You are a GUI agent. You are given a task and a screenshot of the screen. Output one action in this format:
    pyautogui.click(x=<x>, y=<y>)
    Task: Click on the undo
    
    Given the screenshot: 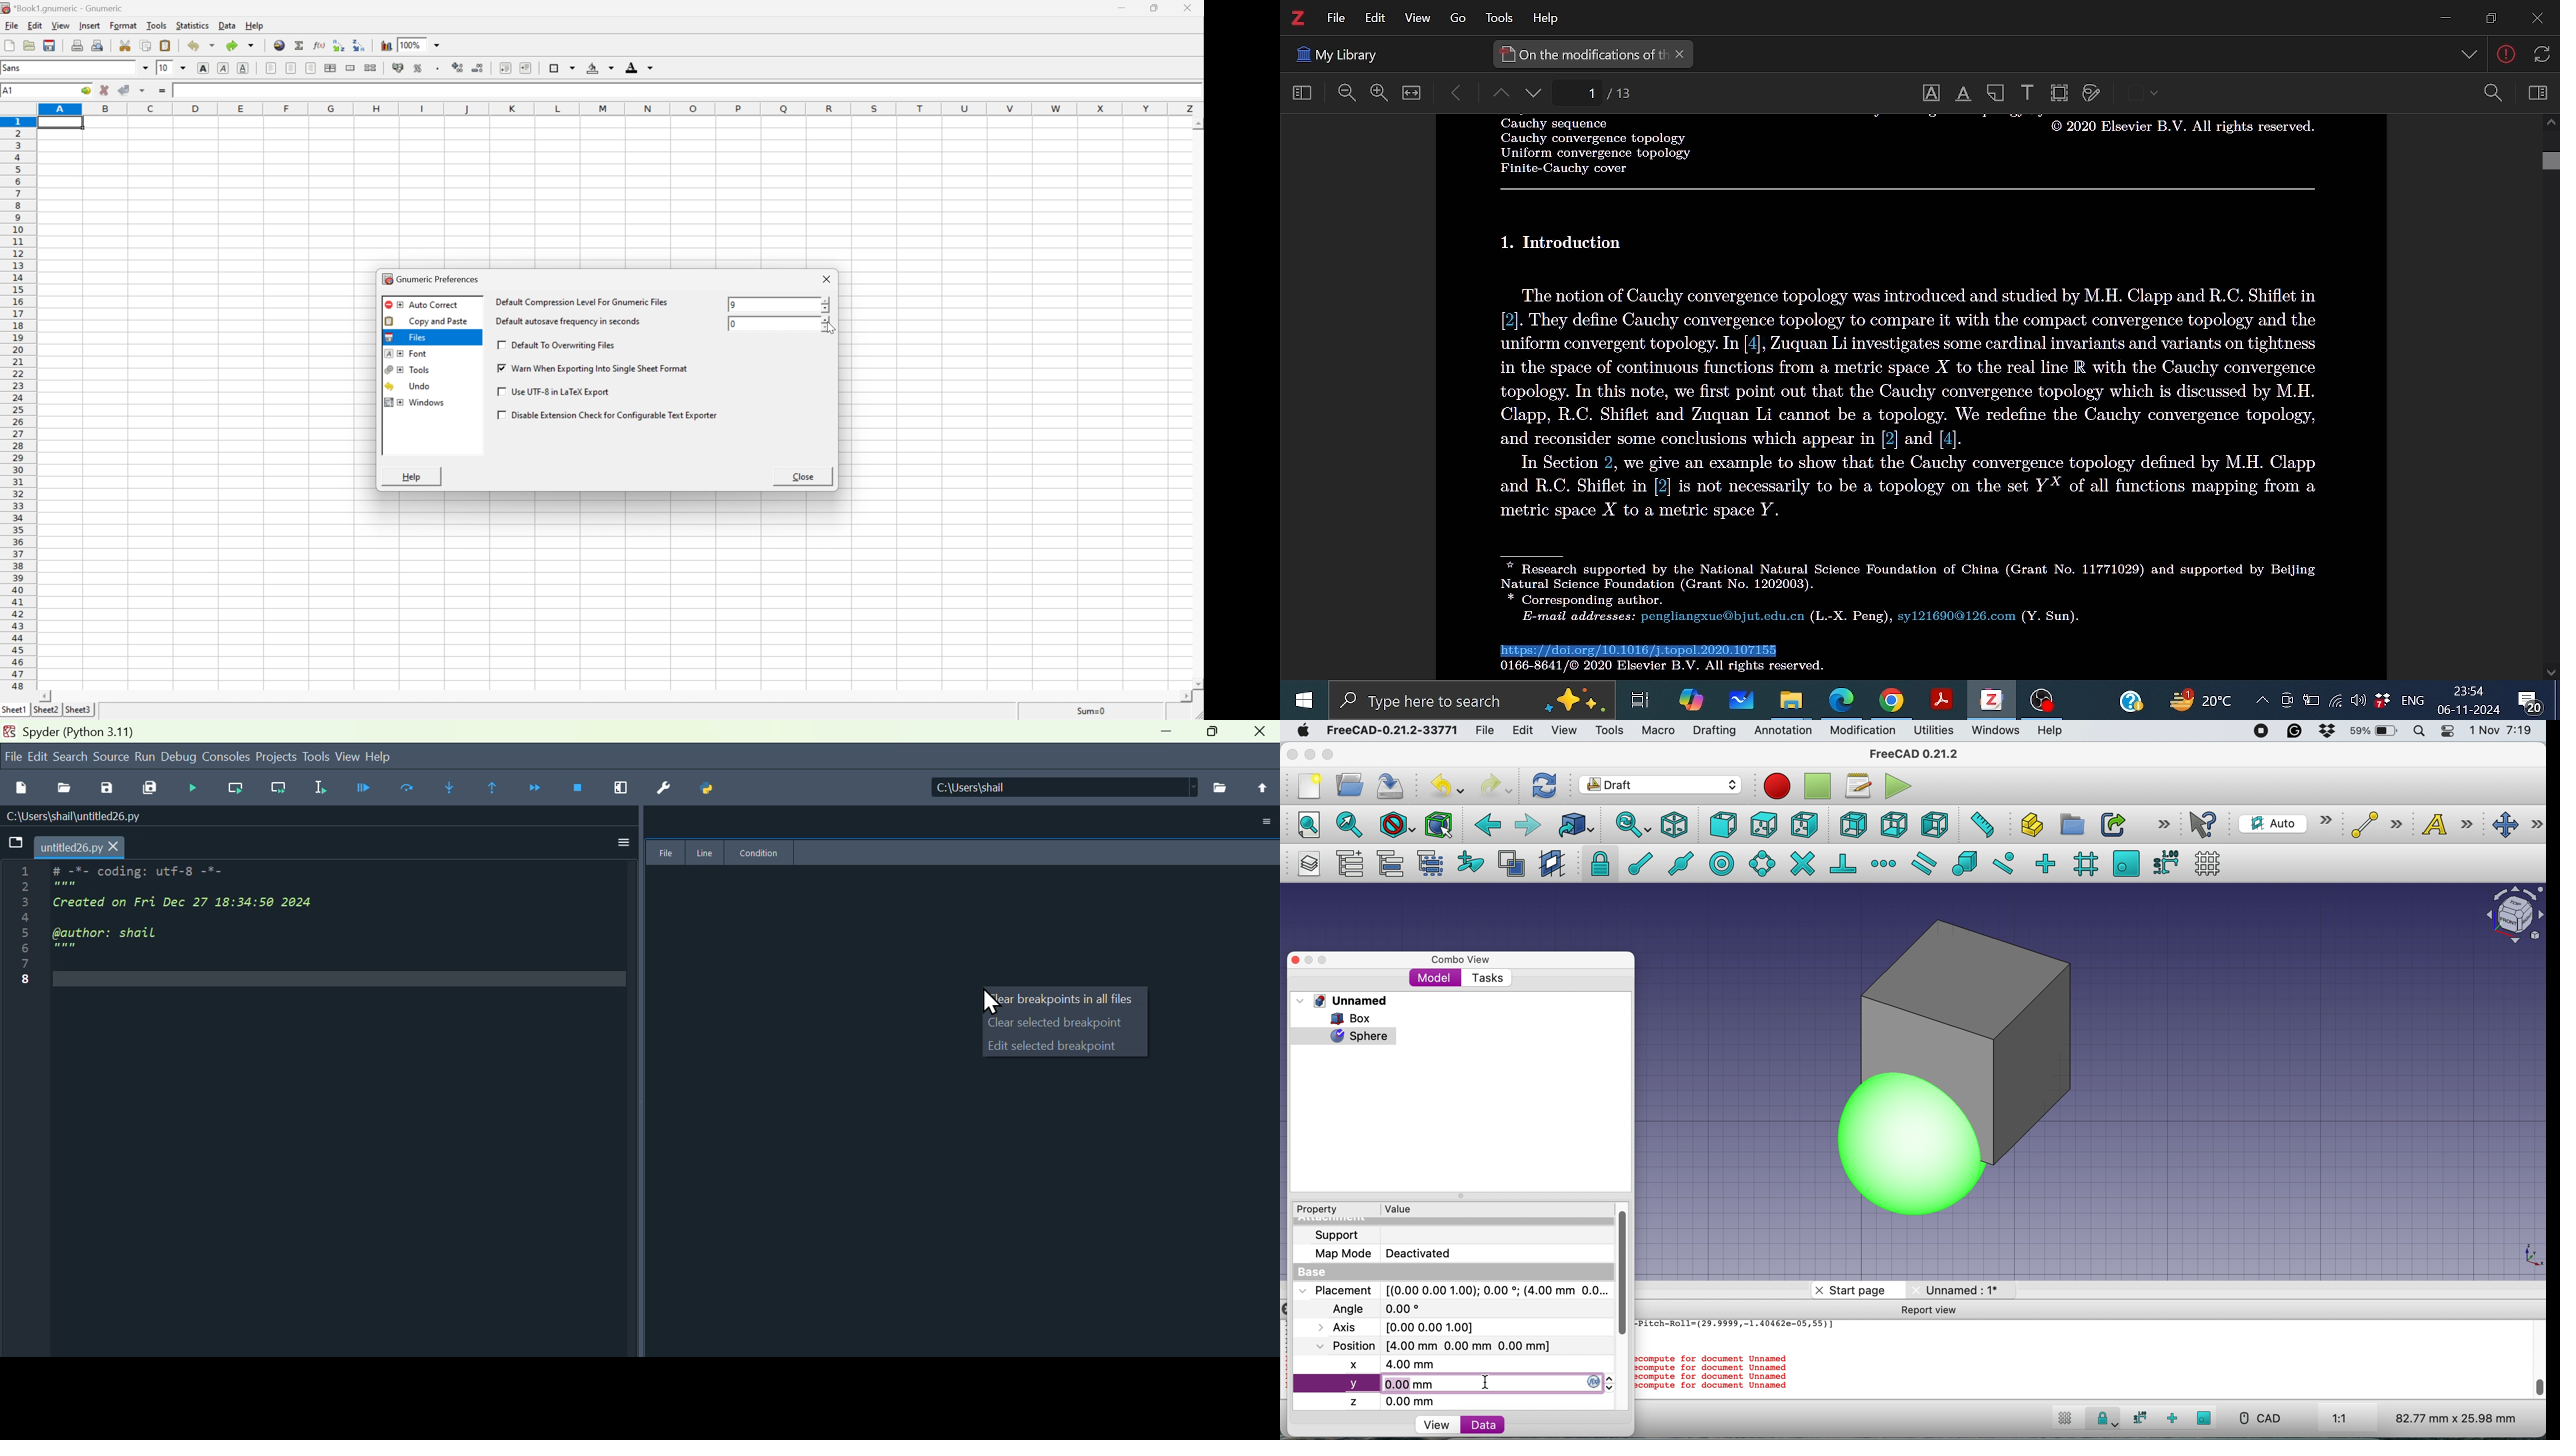 What is the action you would take?
    pyautogui.click(x=411, y=387)
    